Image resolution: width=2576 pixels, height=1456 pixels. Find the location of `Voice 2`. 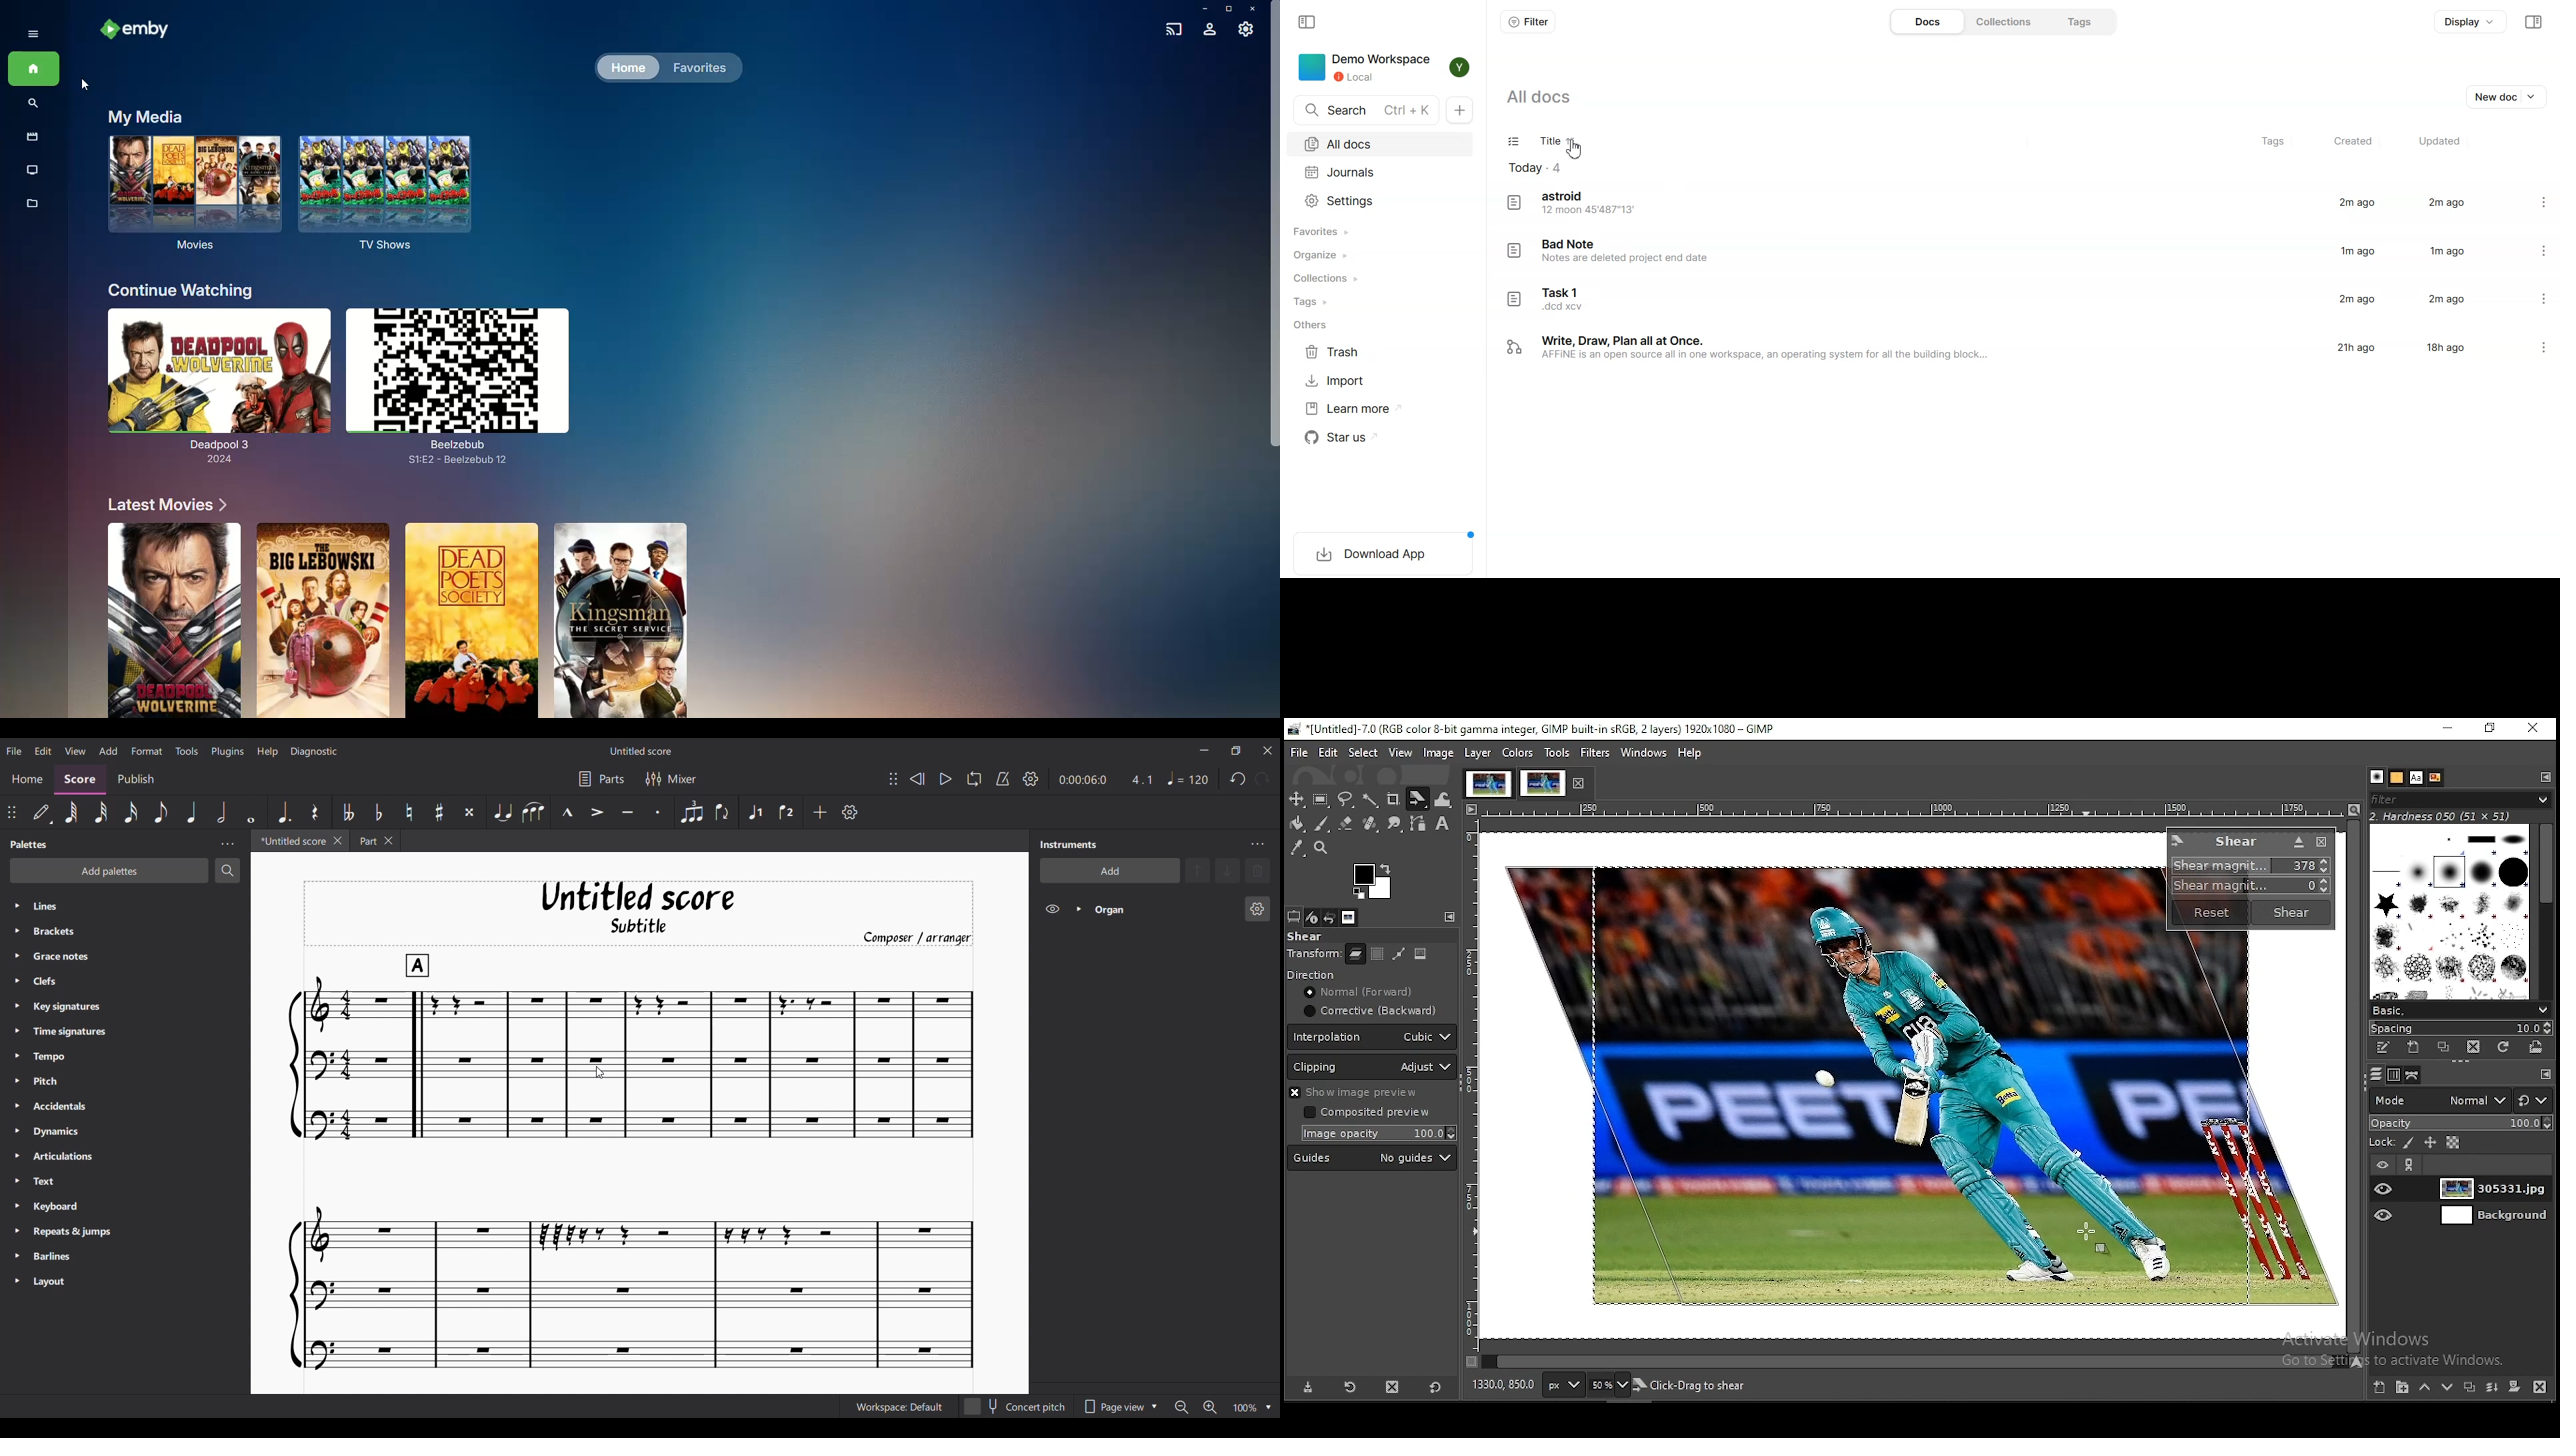

Voice 2 is located at coordinates (787, 812).